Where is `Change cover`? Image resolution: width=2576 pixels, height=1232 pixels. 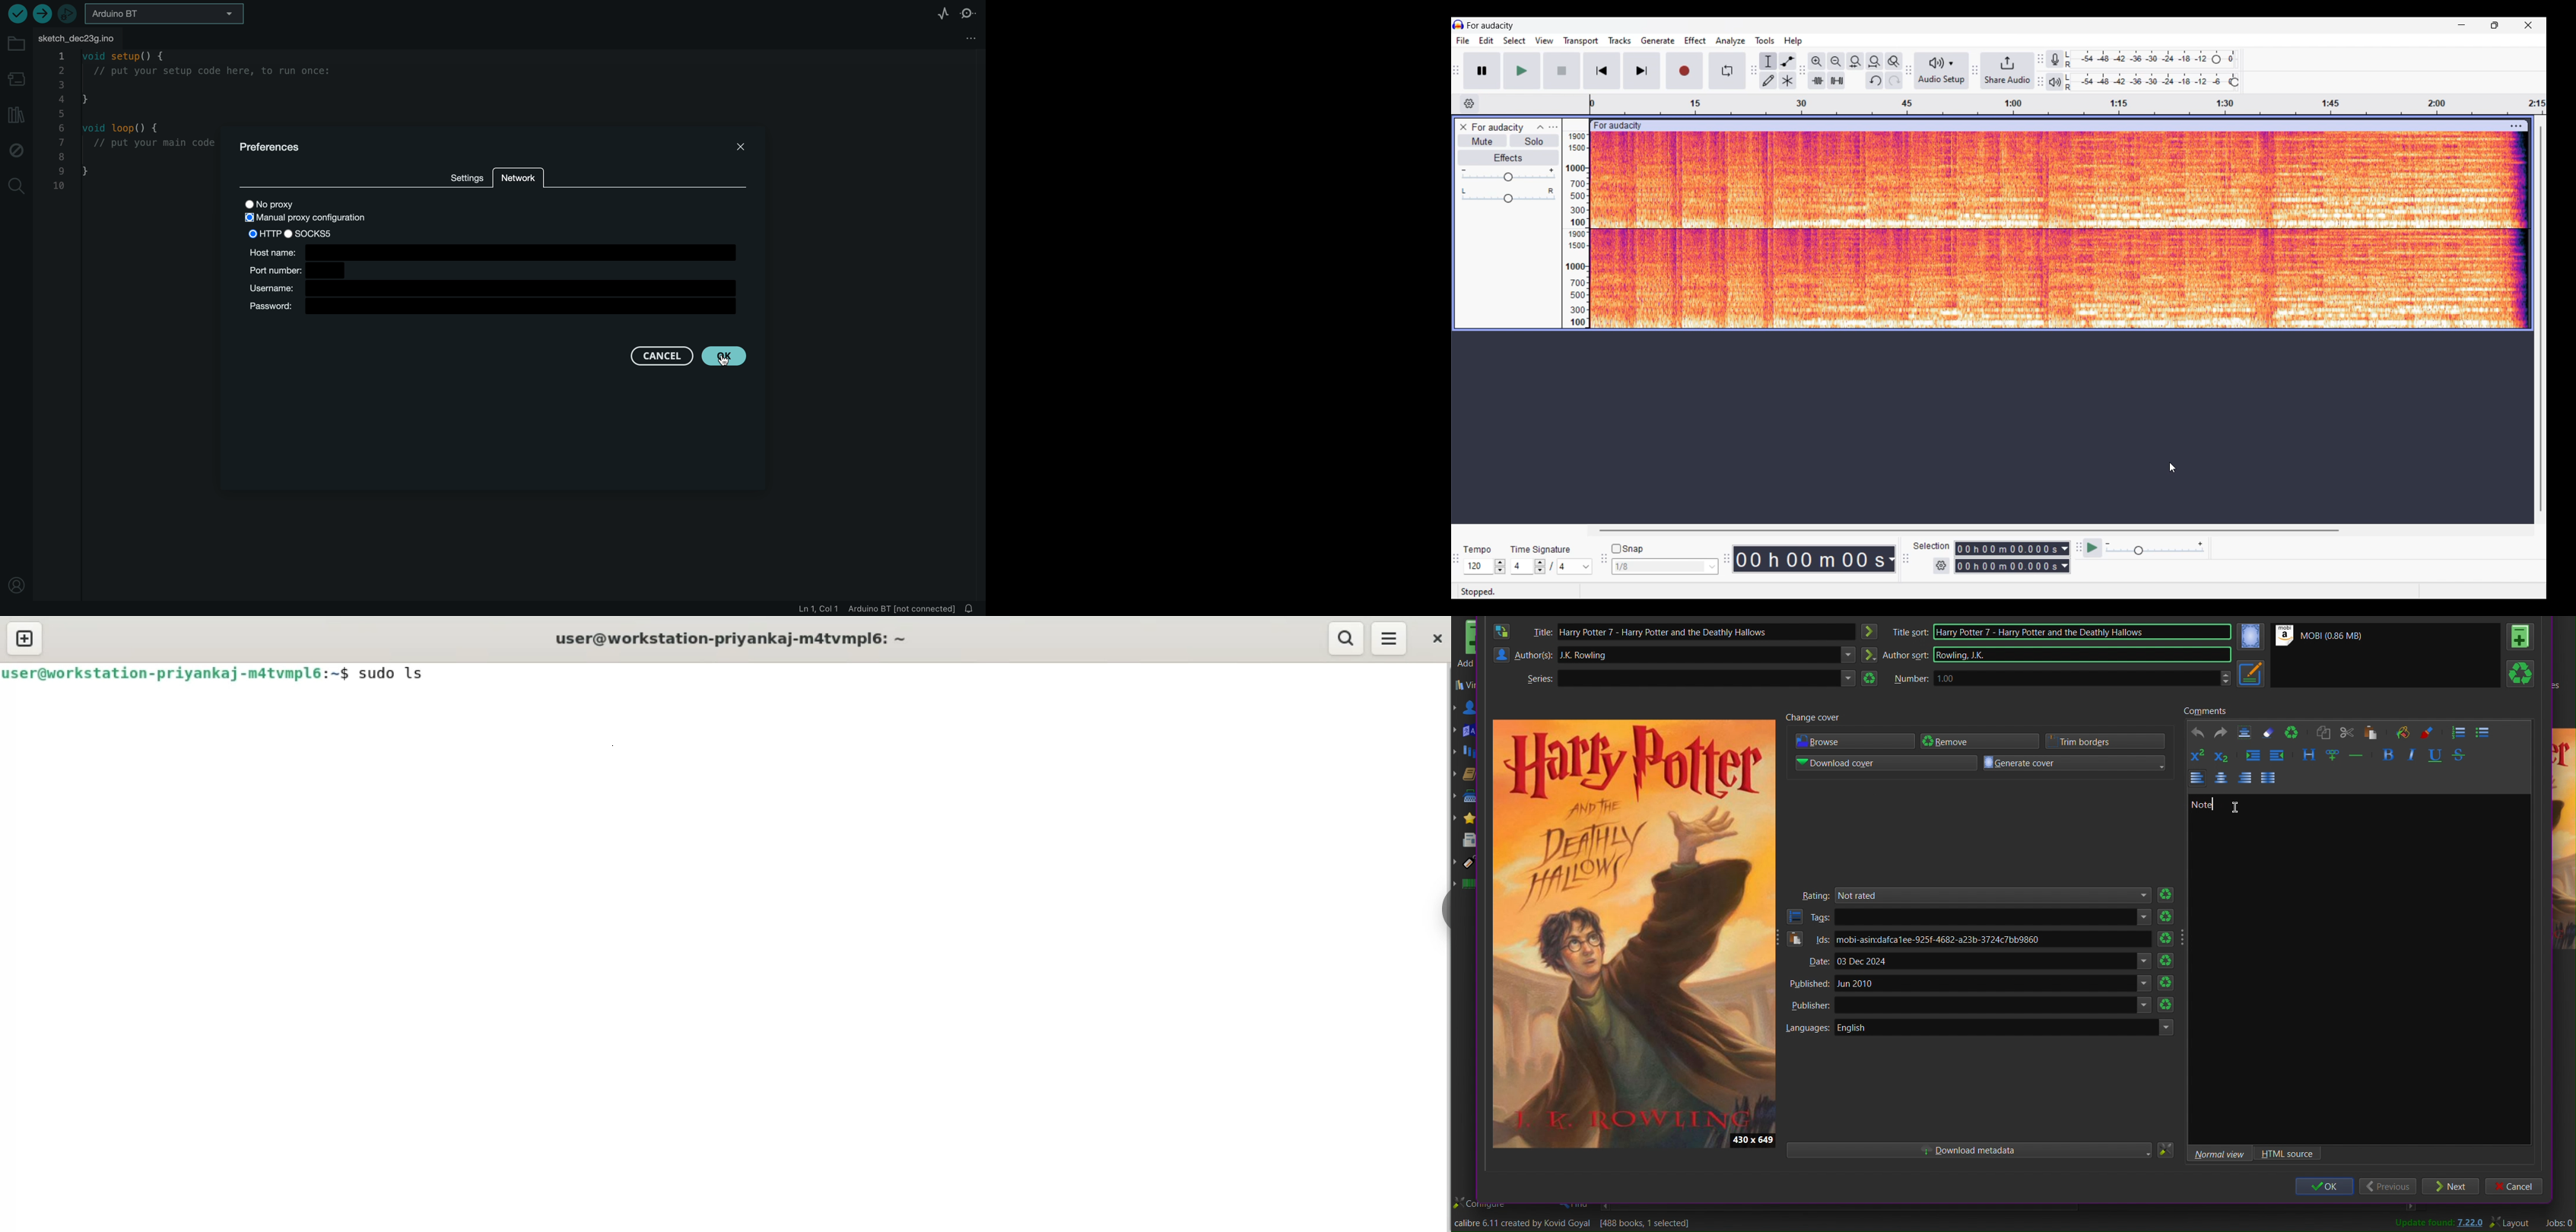 Change cover is located at coordinates (1811, 720).